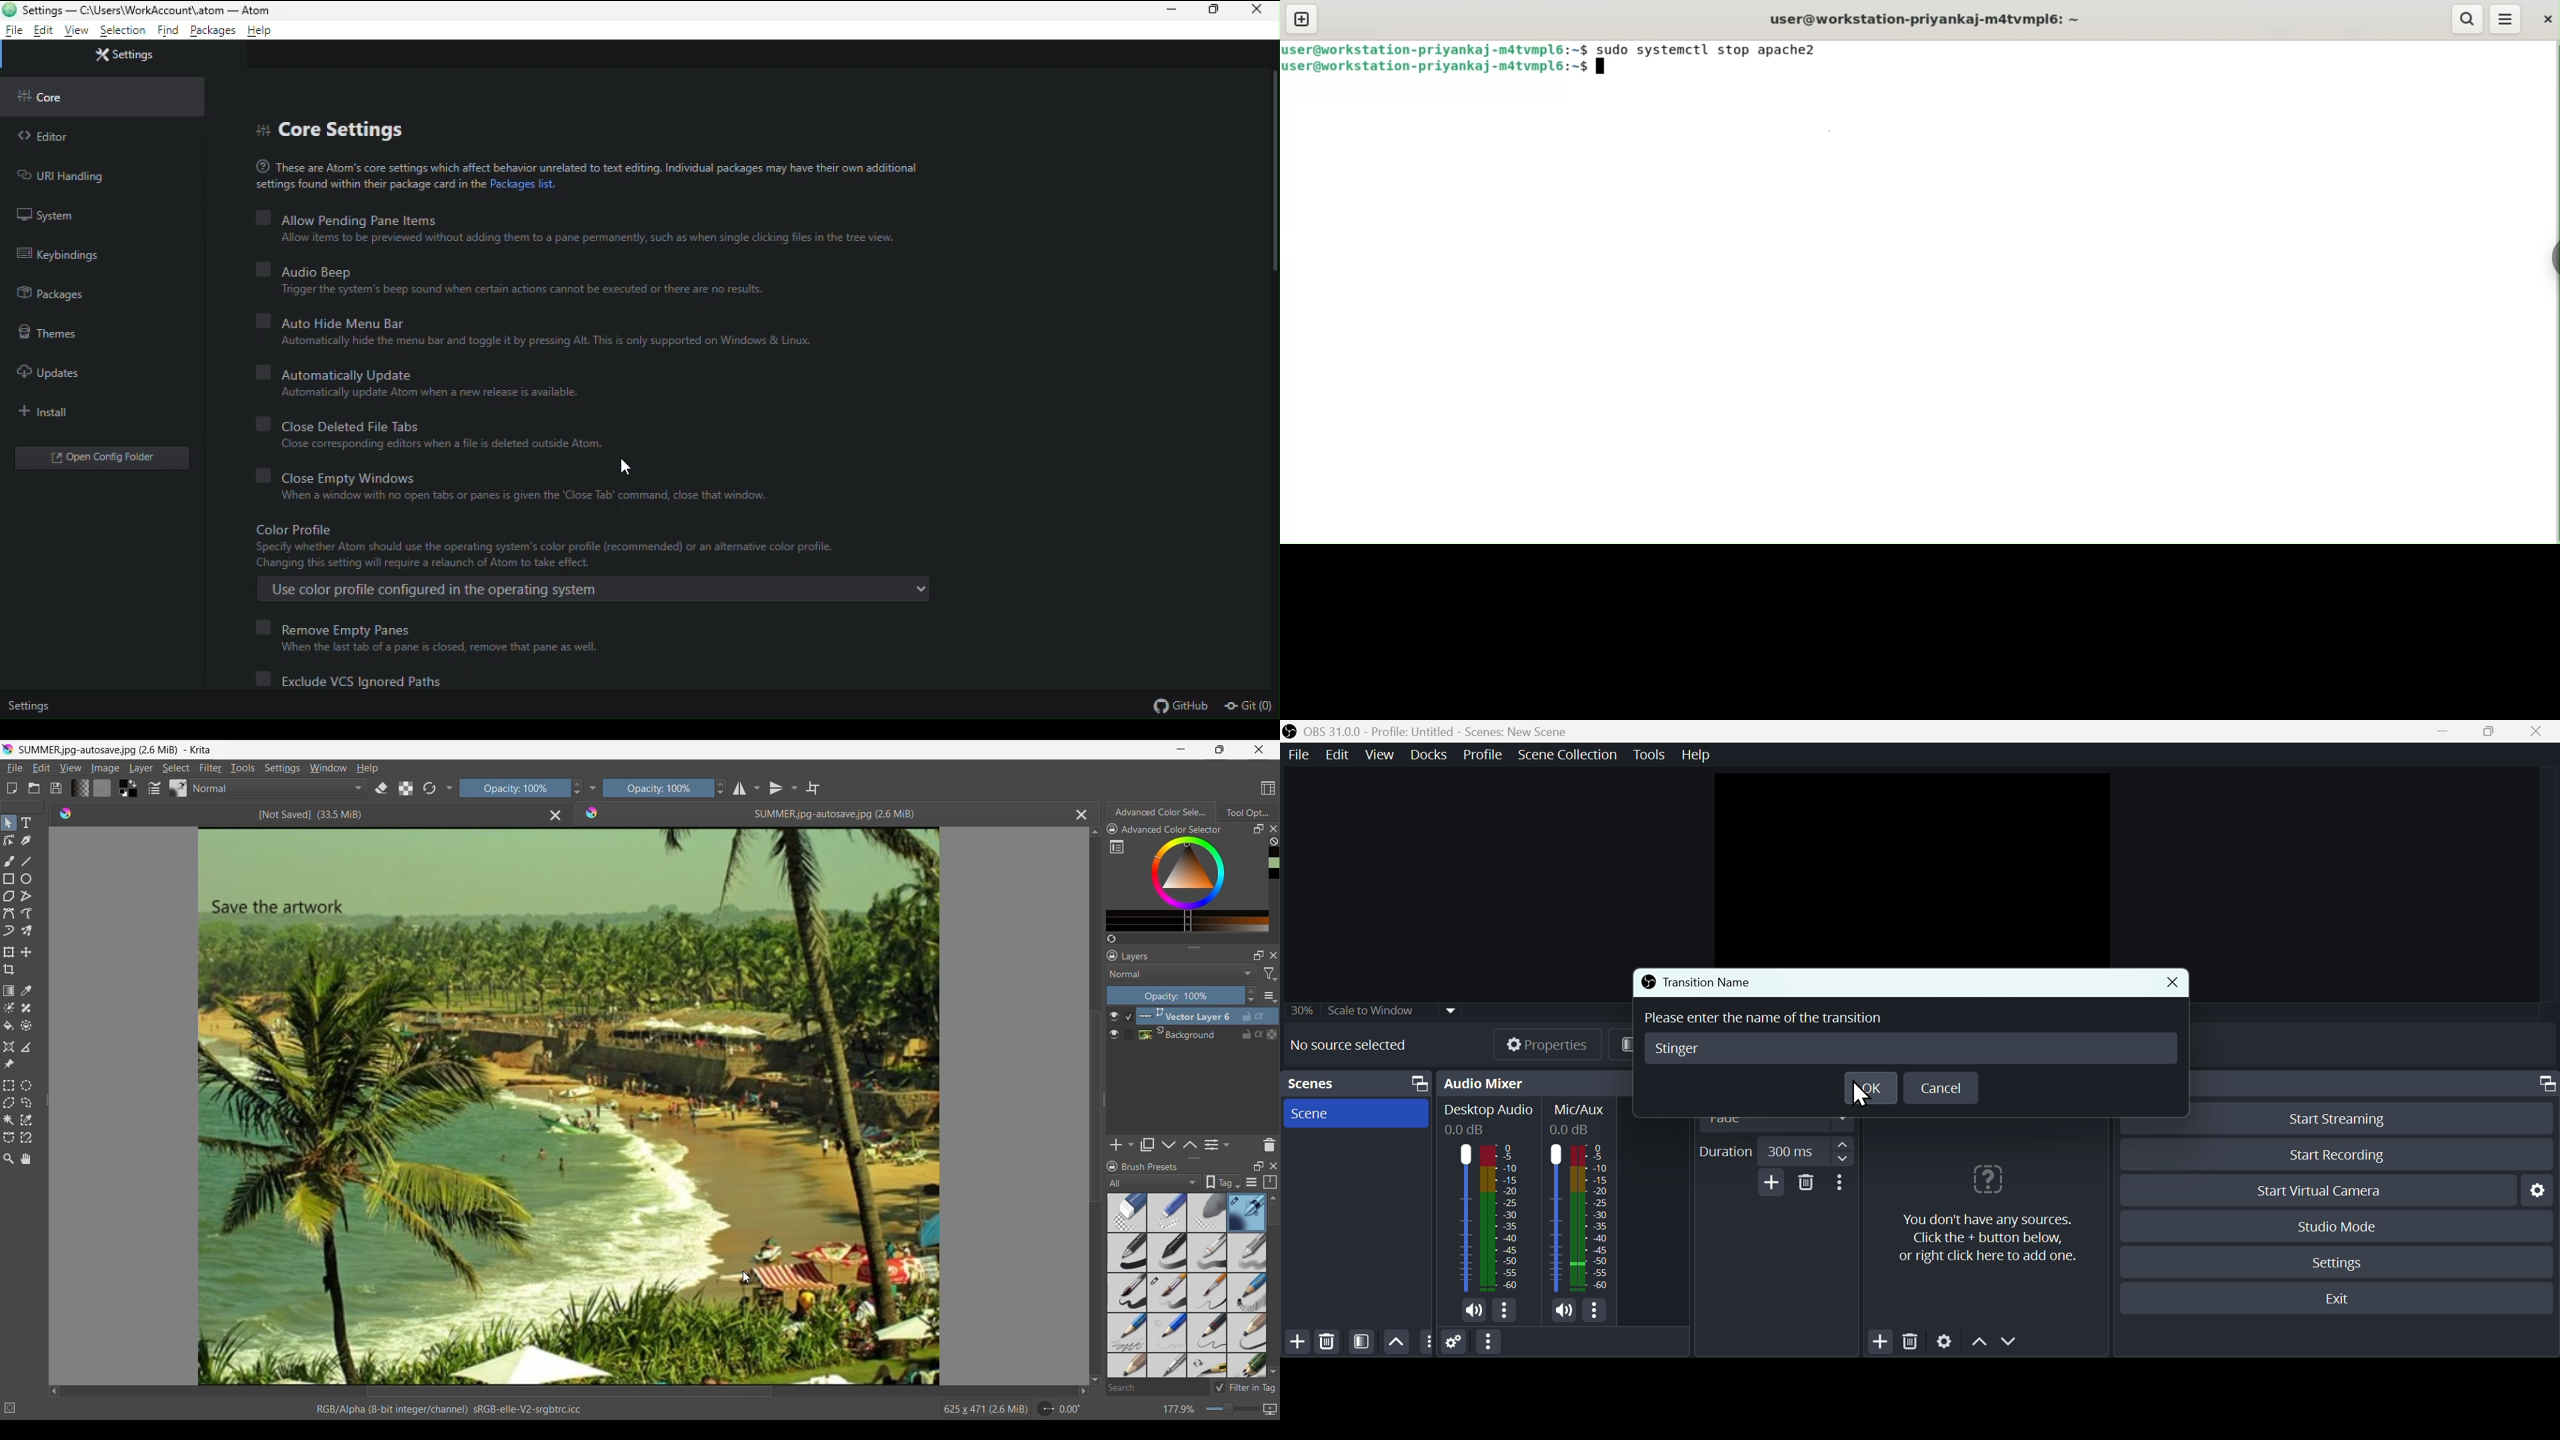 The image size is (2576, 1456). What do you see at coordinates (2495, 732) in the screenshot?
I see `Maximise` at bounding box center [2495, 732].